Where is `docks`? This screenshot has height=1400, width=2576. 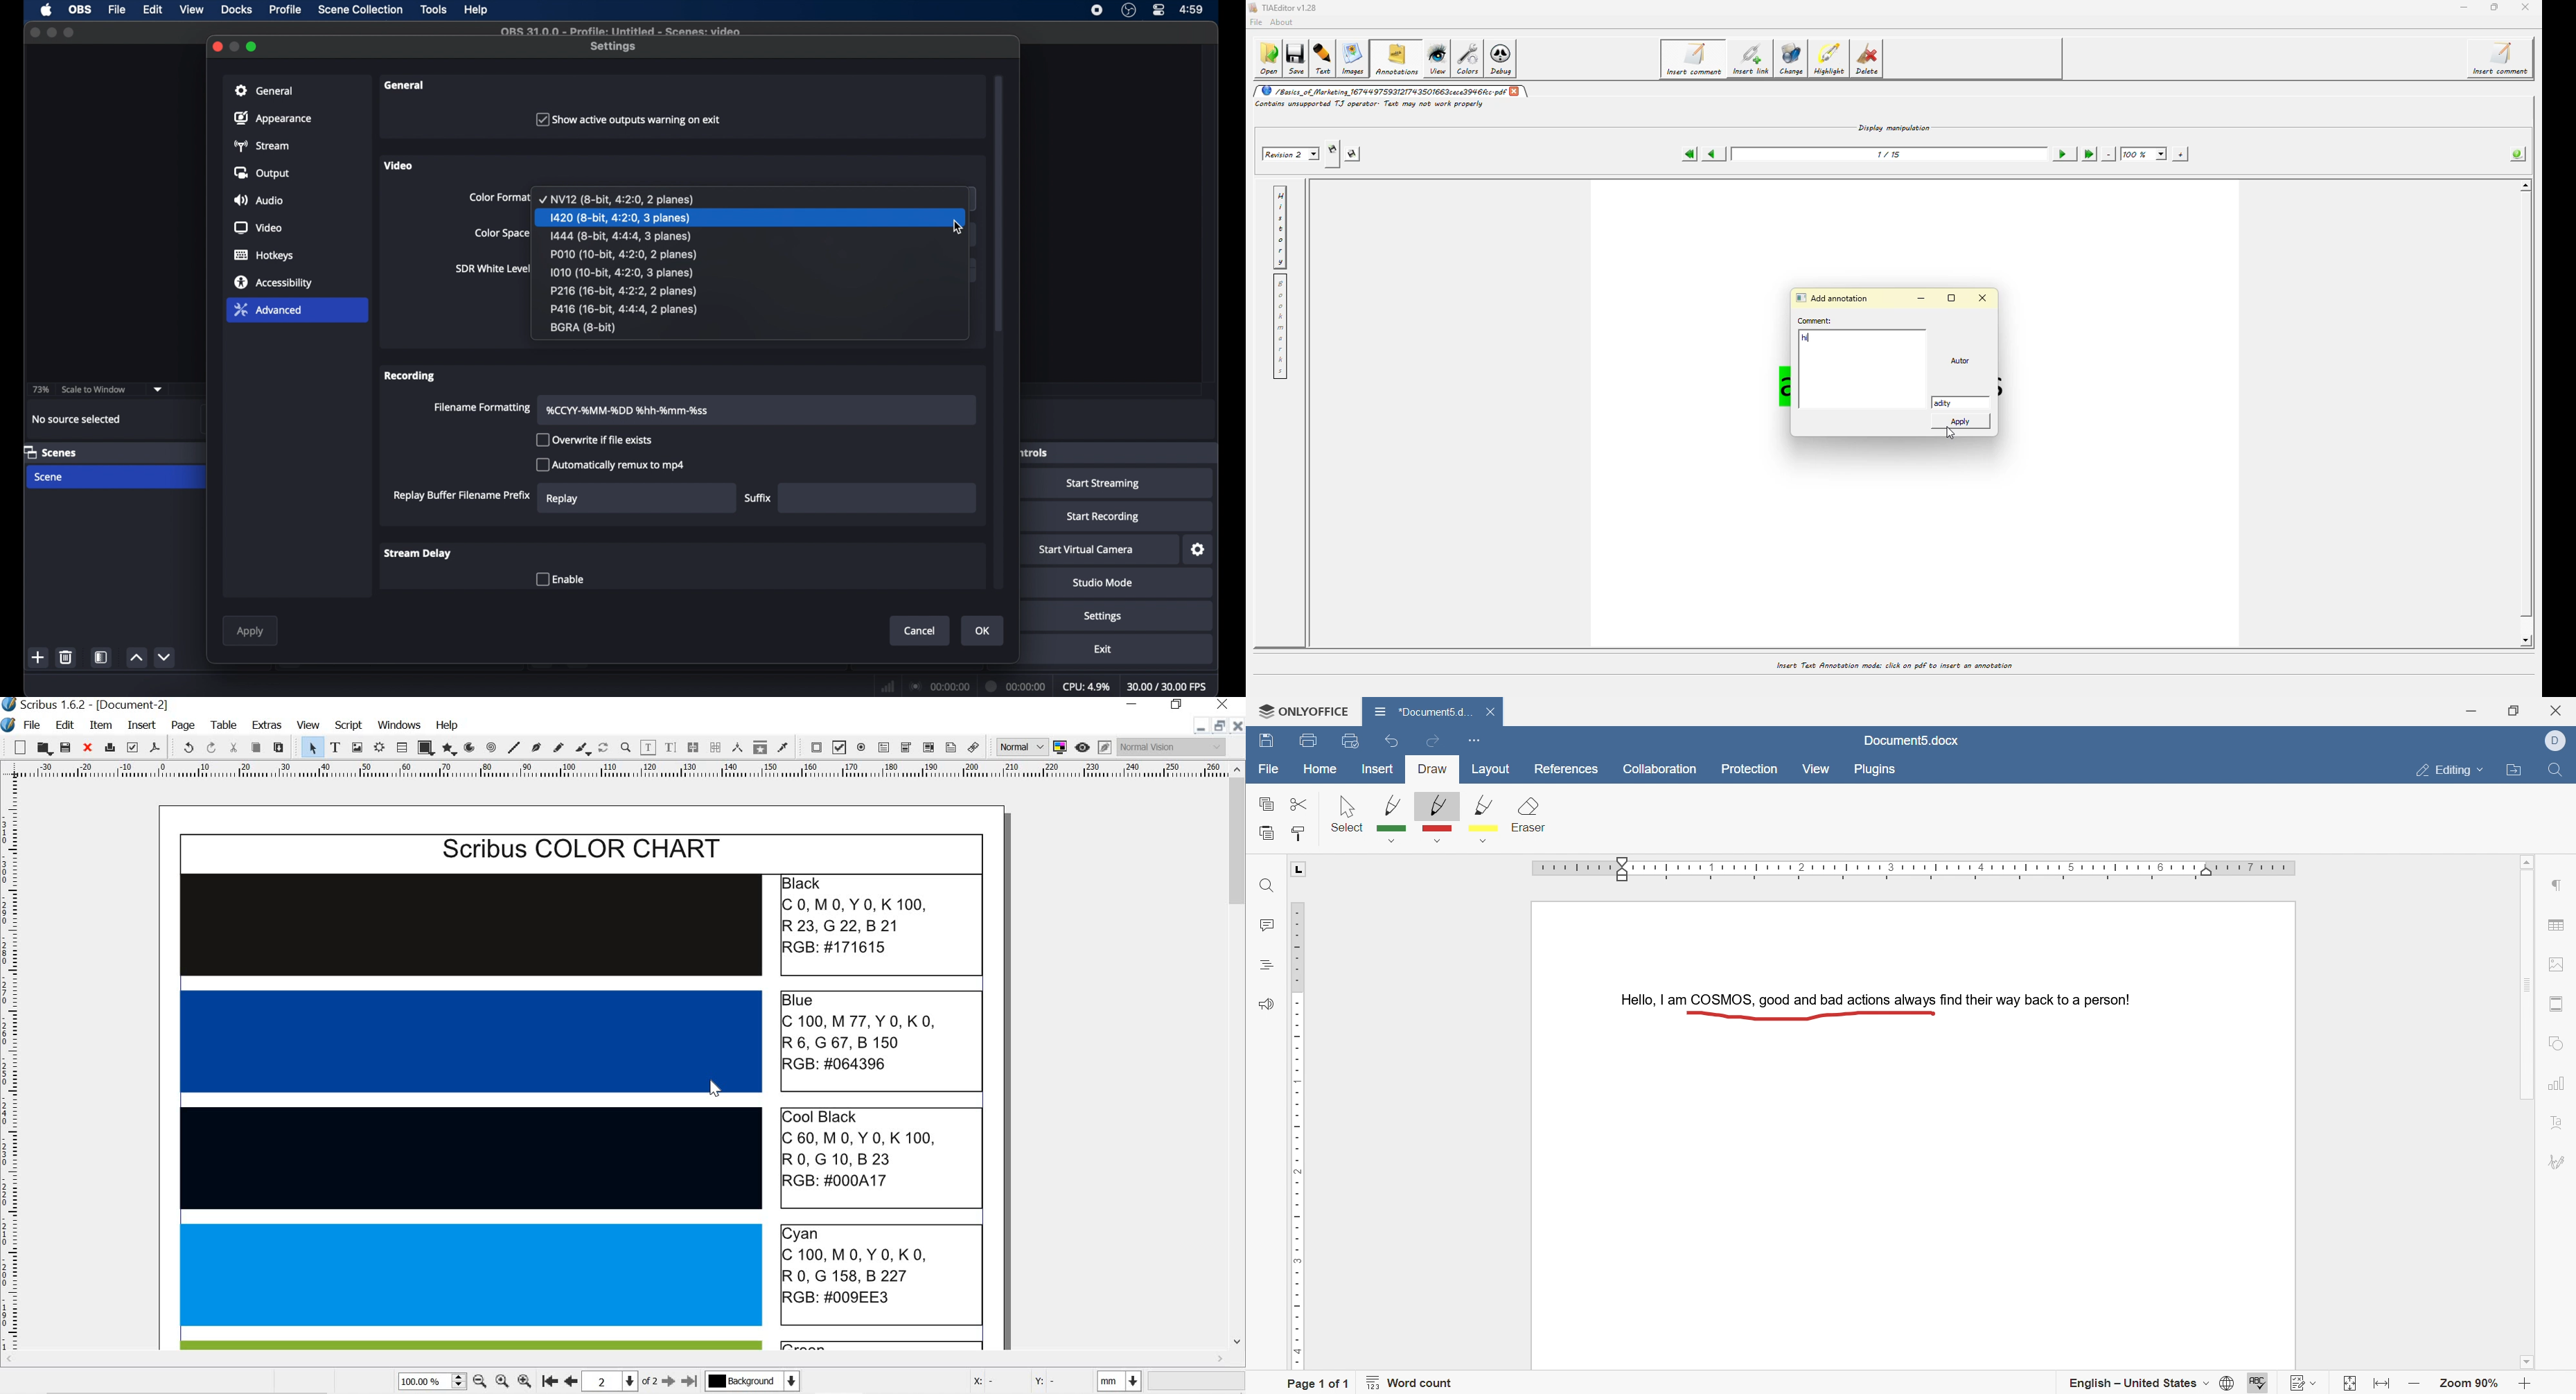
docks is located at coordinates (236, 10).